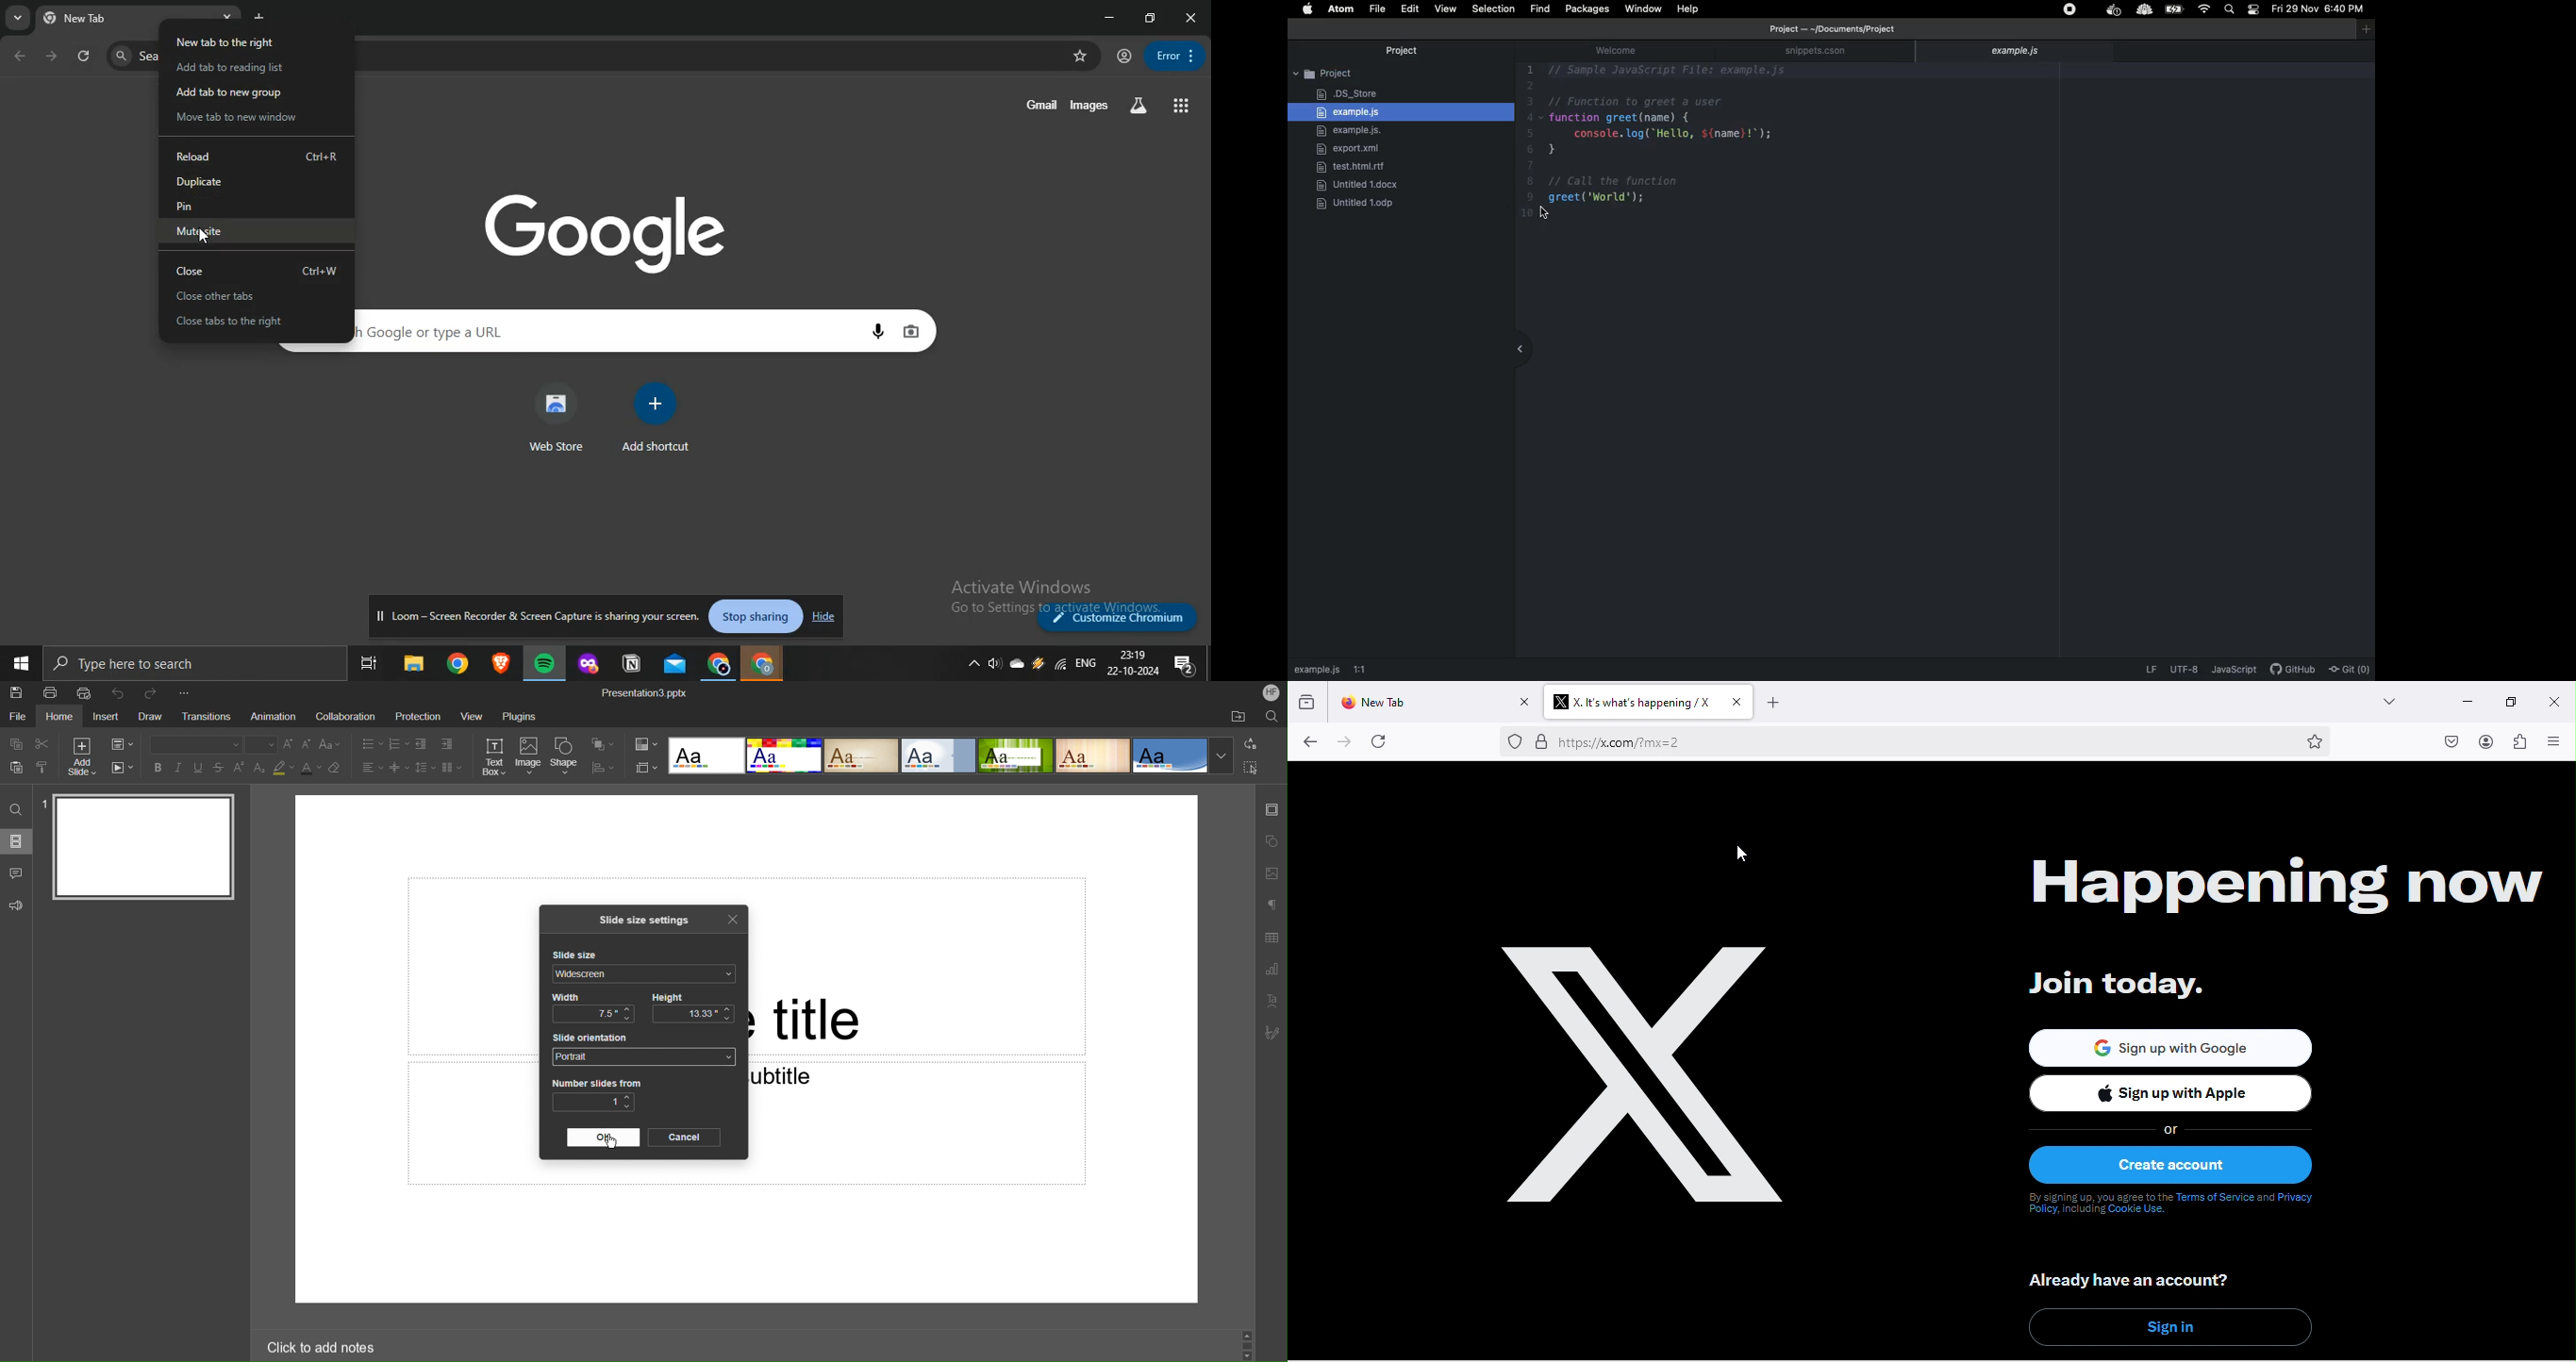 The height and width of the screenshot is (1372, 2576). I want to click on Cursor, so click(613, 1145).